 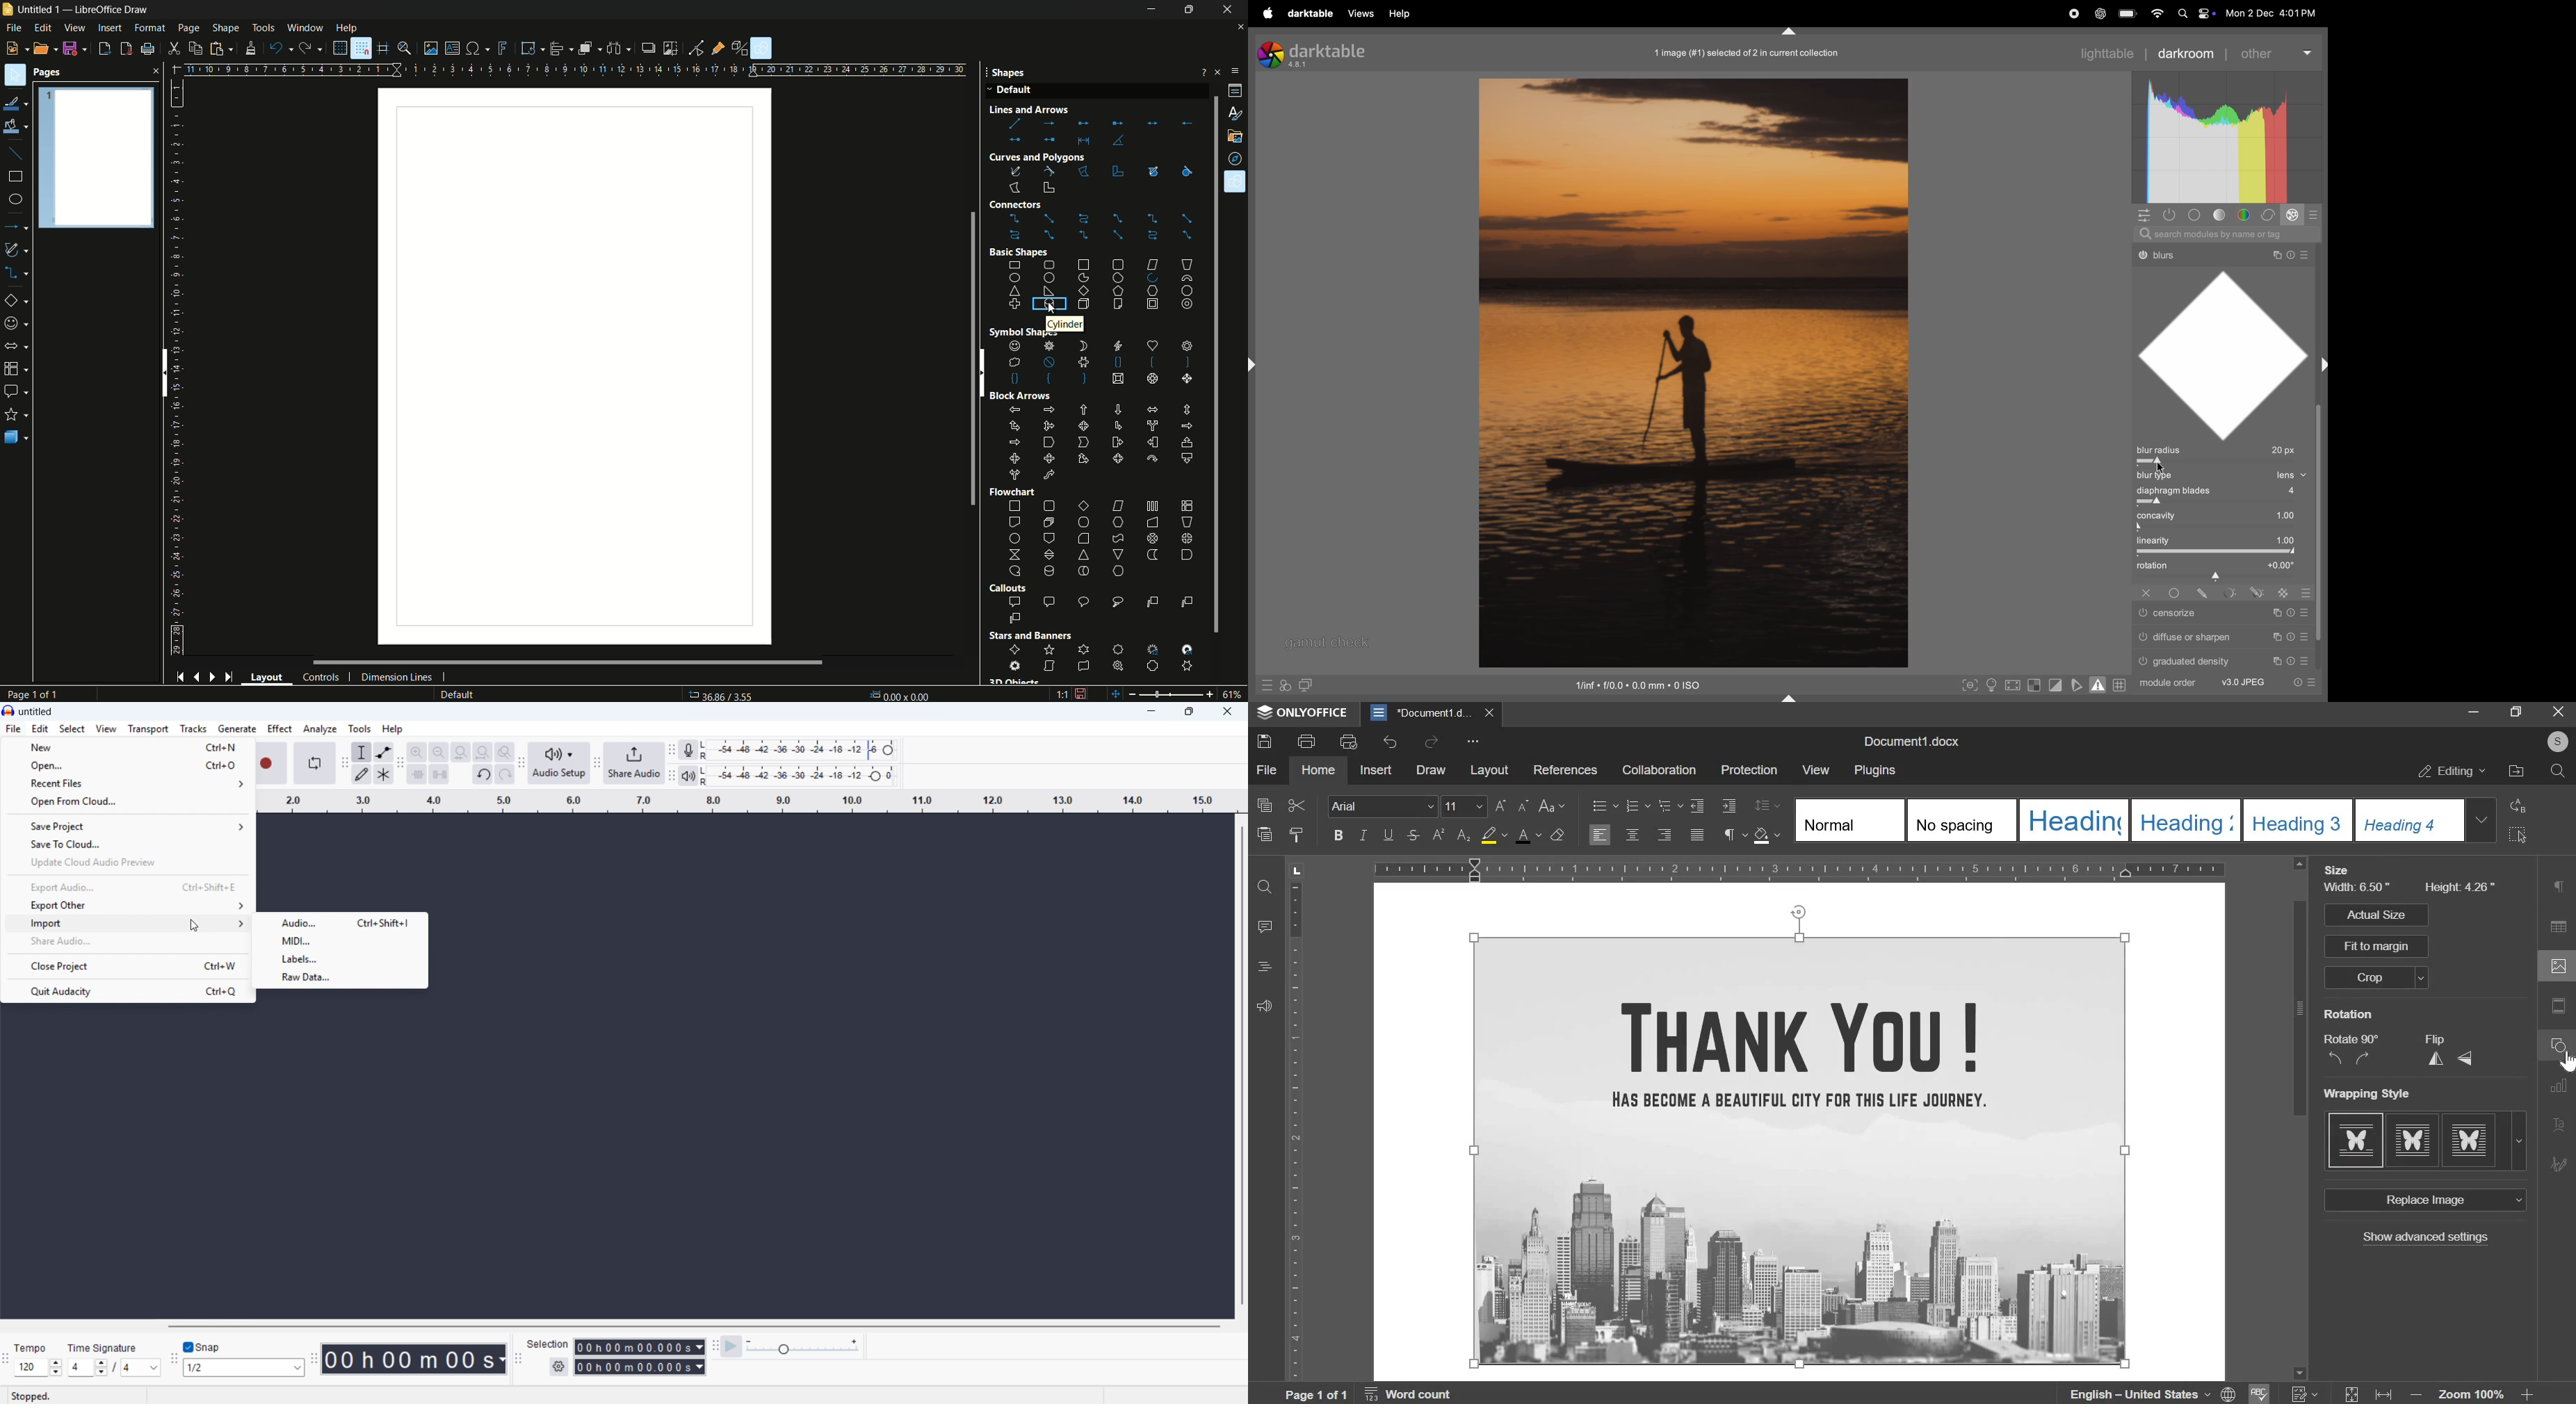 What do you see at coordinates (417, 774) in the screenshot?
I see `Trim audio outside selection ` at bounding box center [417, 774].